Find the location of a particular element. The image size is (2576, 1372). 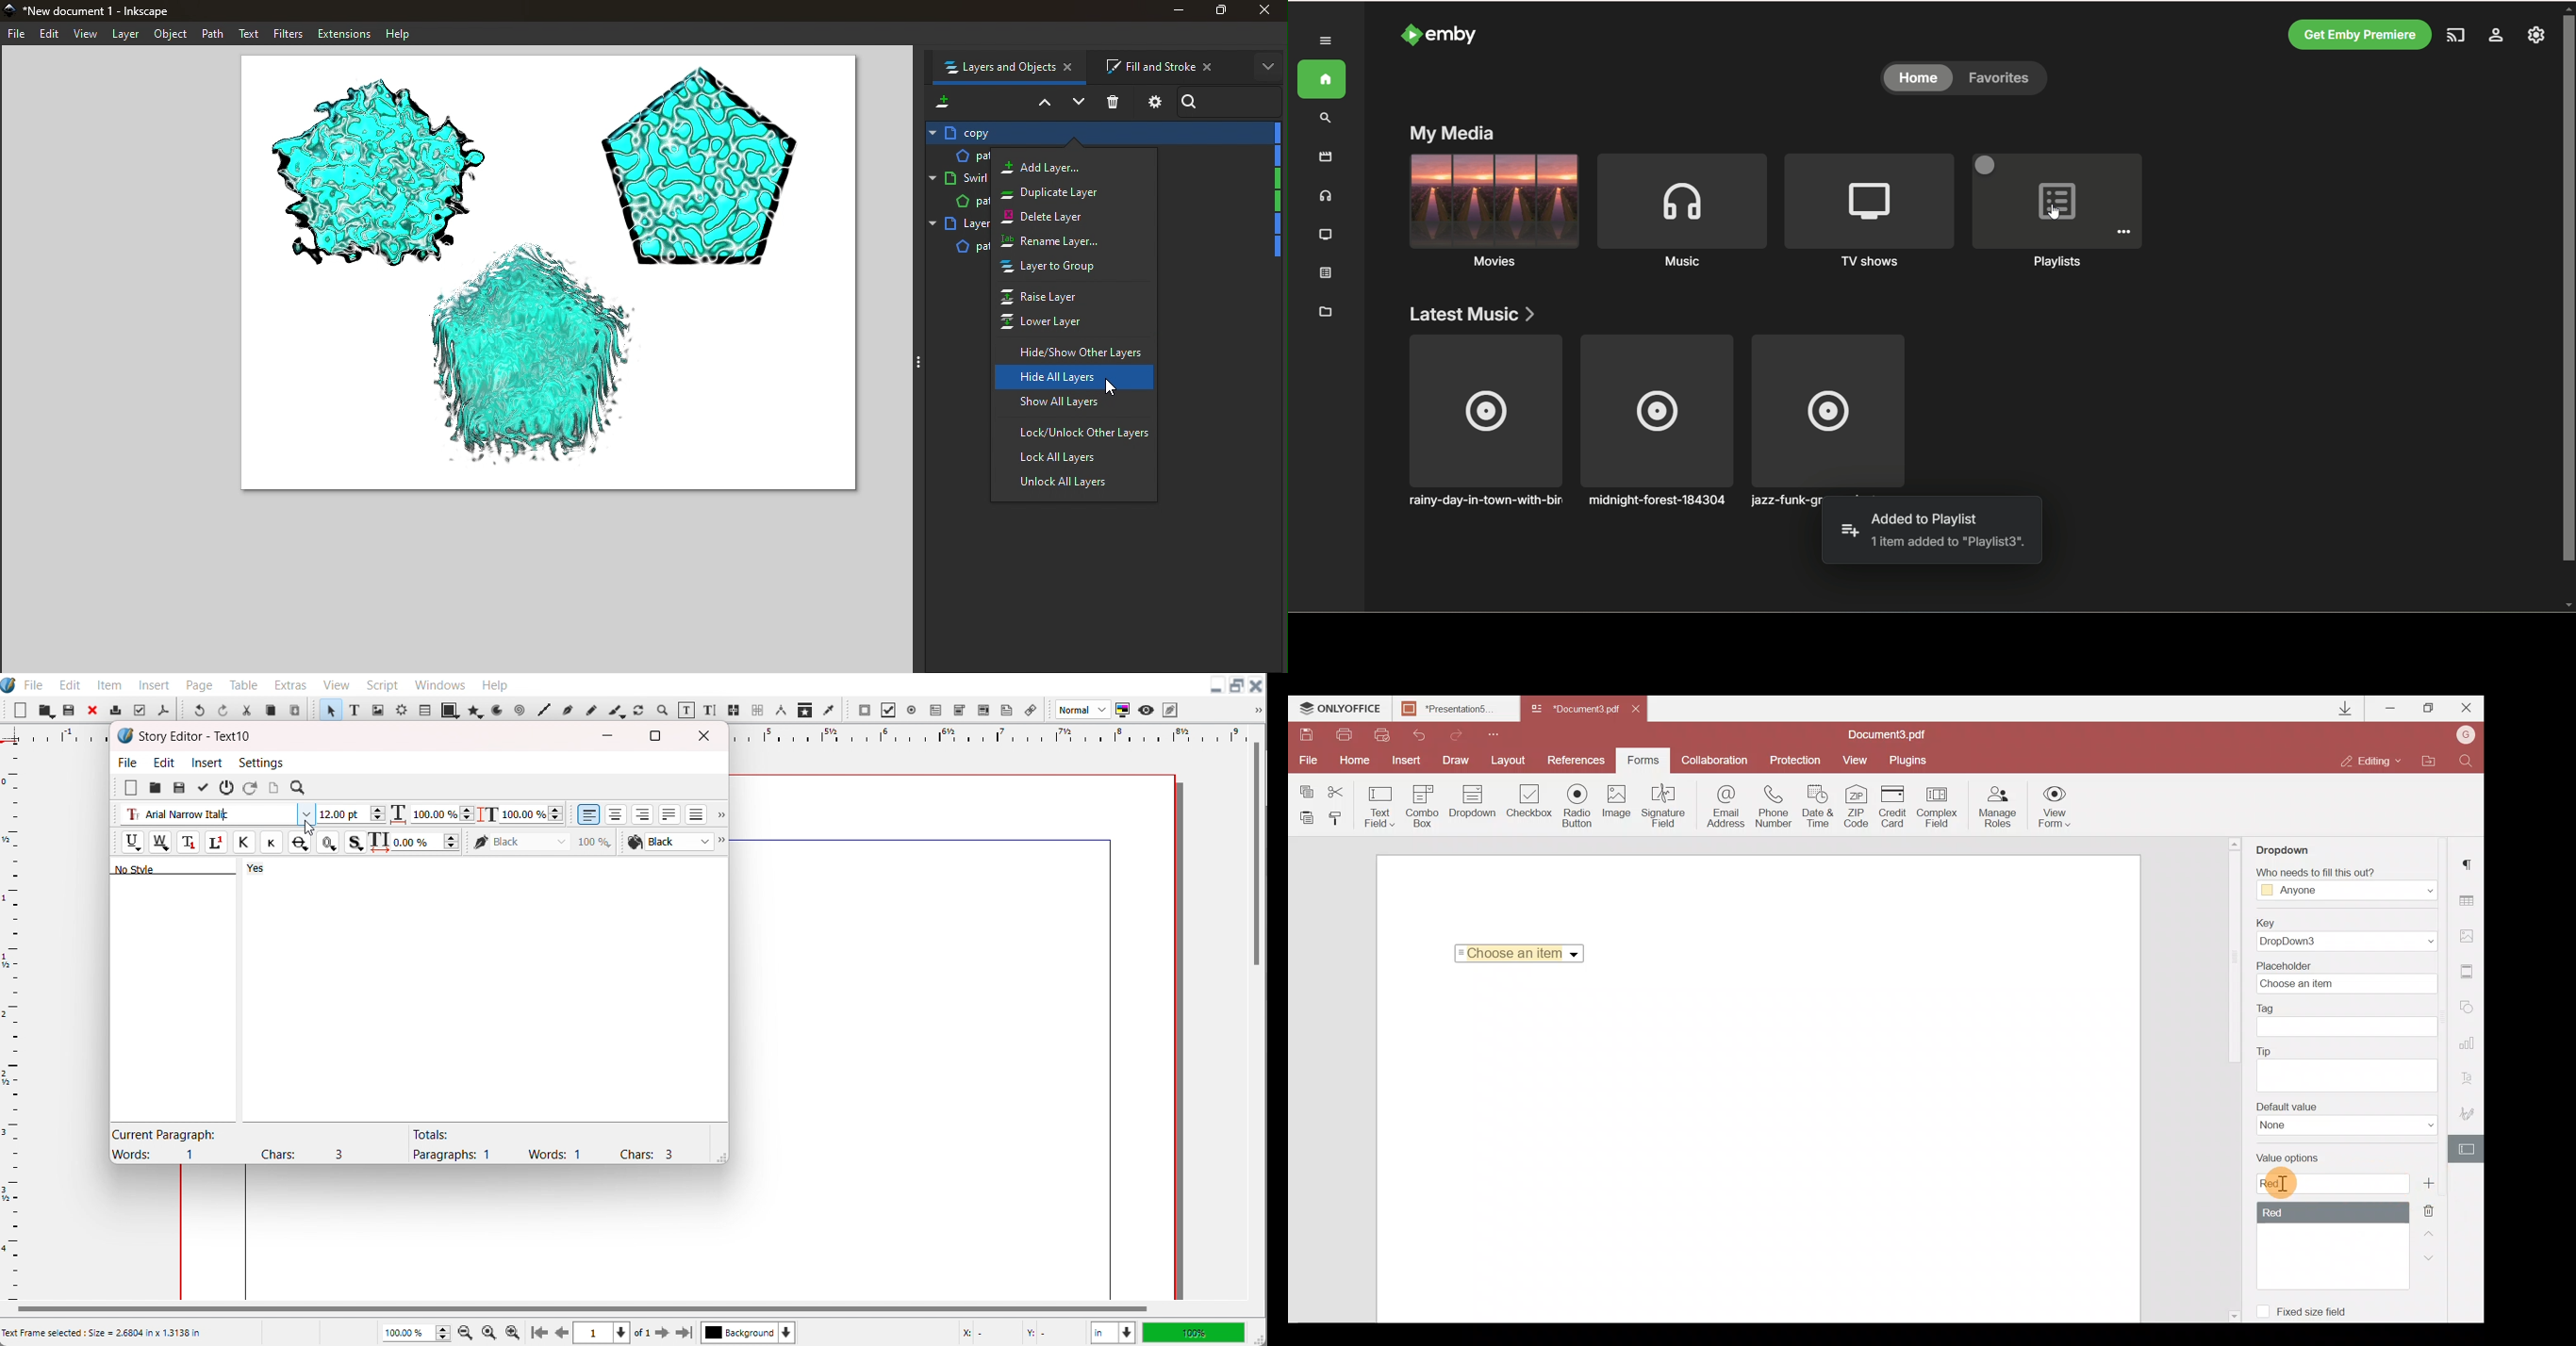

my media is located at coordinates (1452, 132).